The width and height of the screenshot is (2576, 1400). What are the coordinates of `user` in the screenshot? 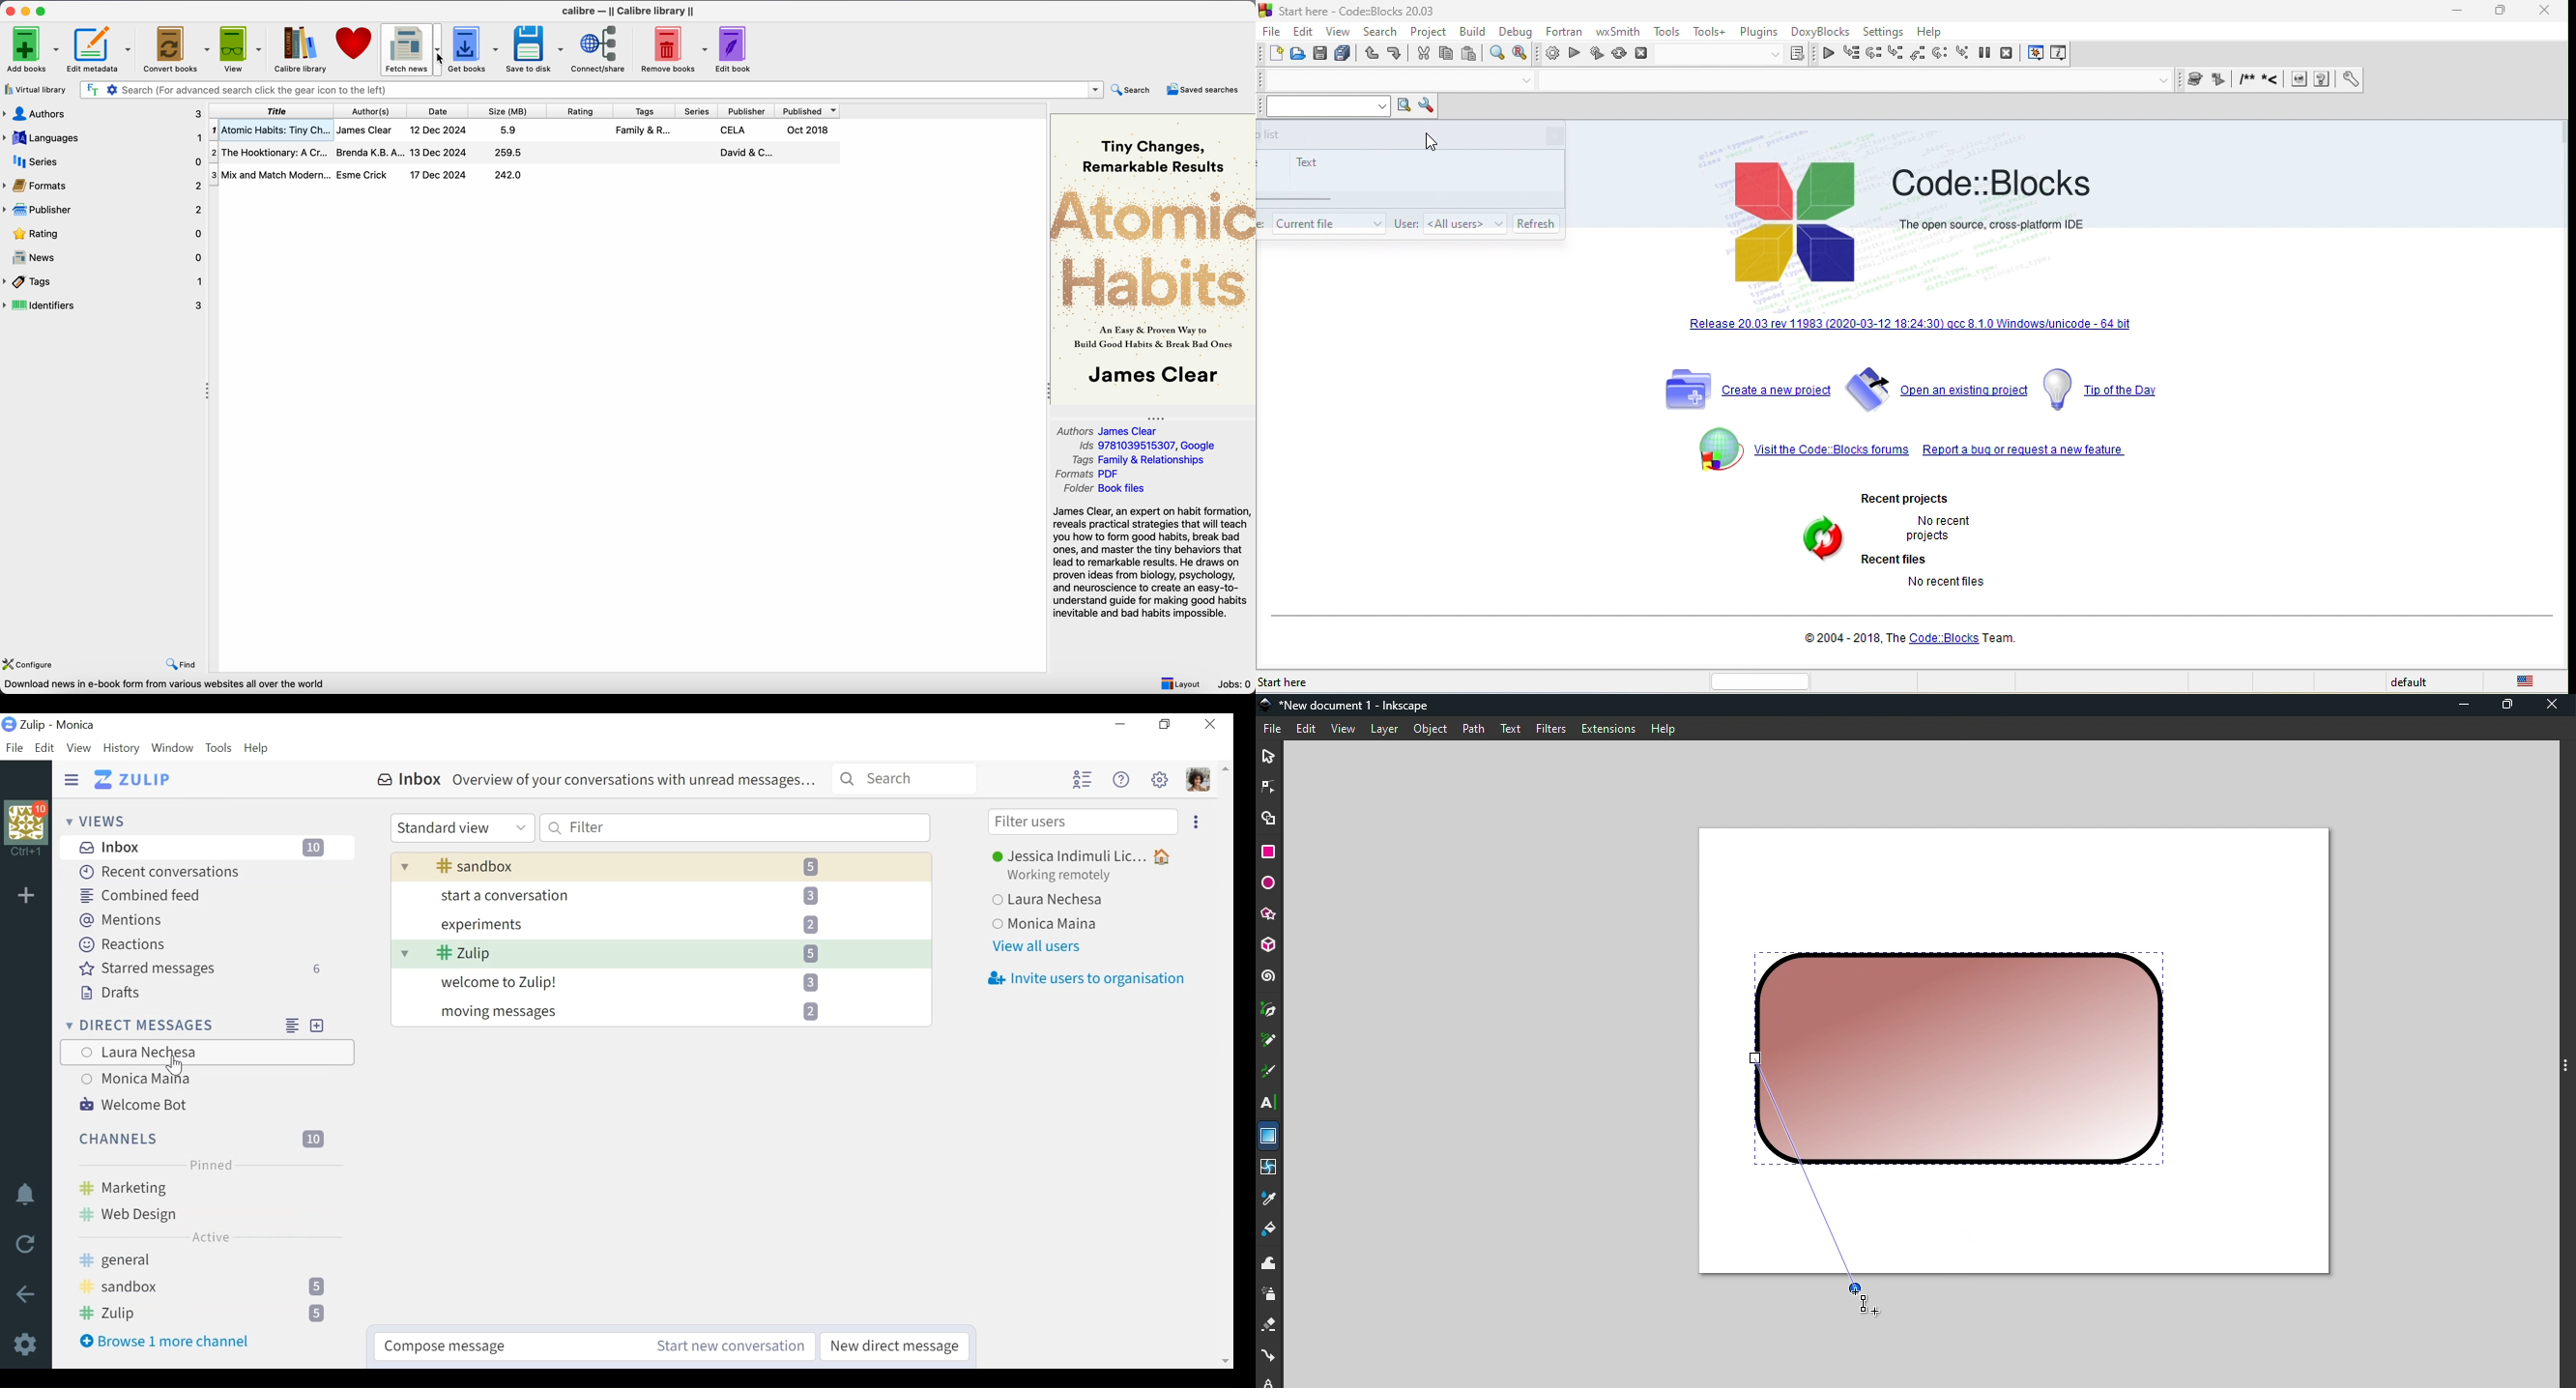 It's located at (177, 1068).